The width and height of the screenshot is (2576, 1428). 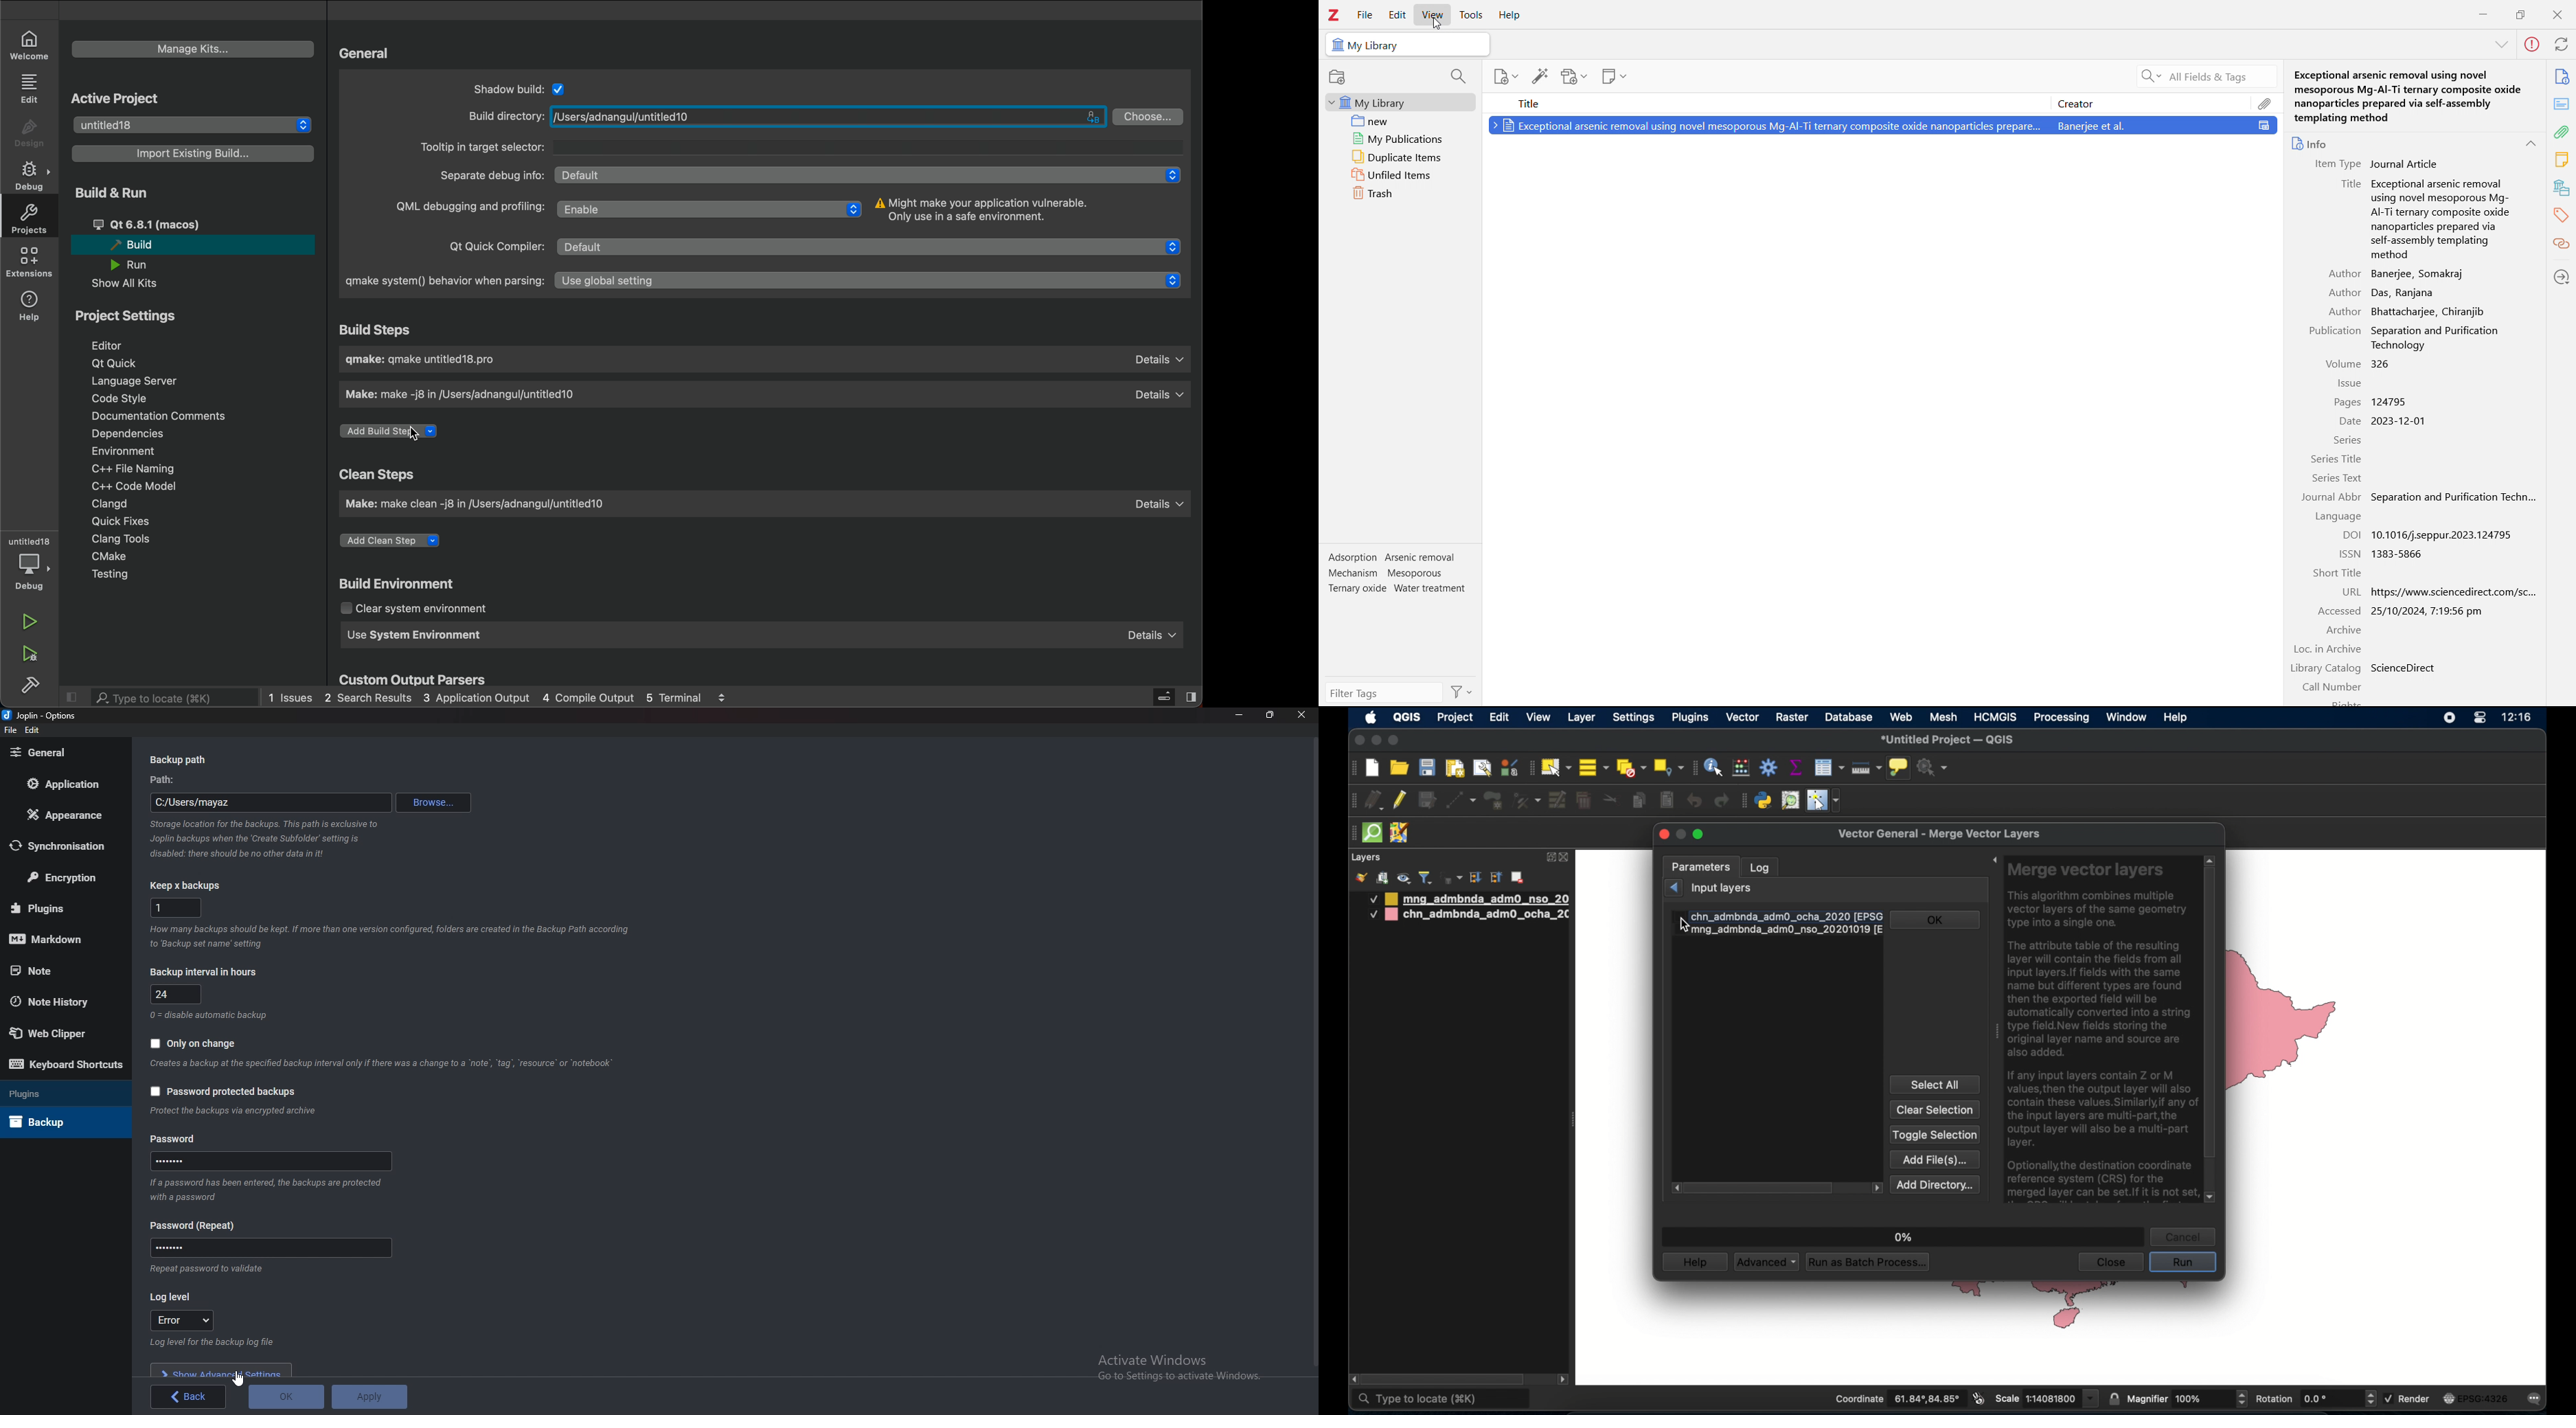 I want to click on error in sync, so click(x=2532, y=45).